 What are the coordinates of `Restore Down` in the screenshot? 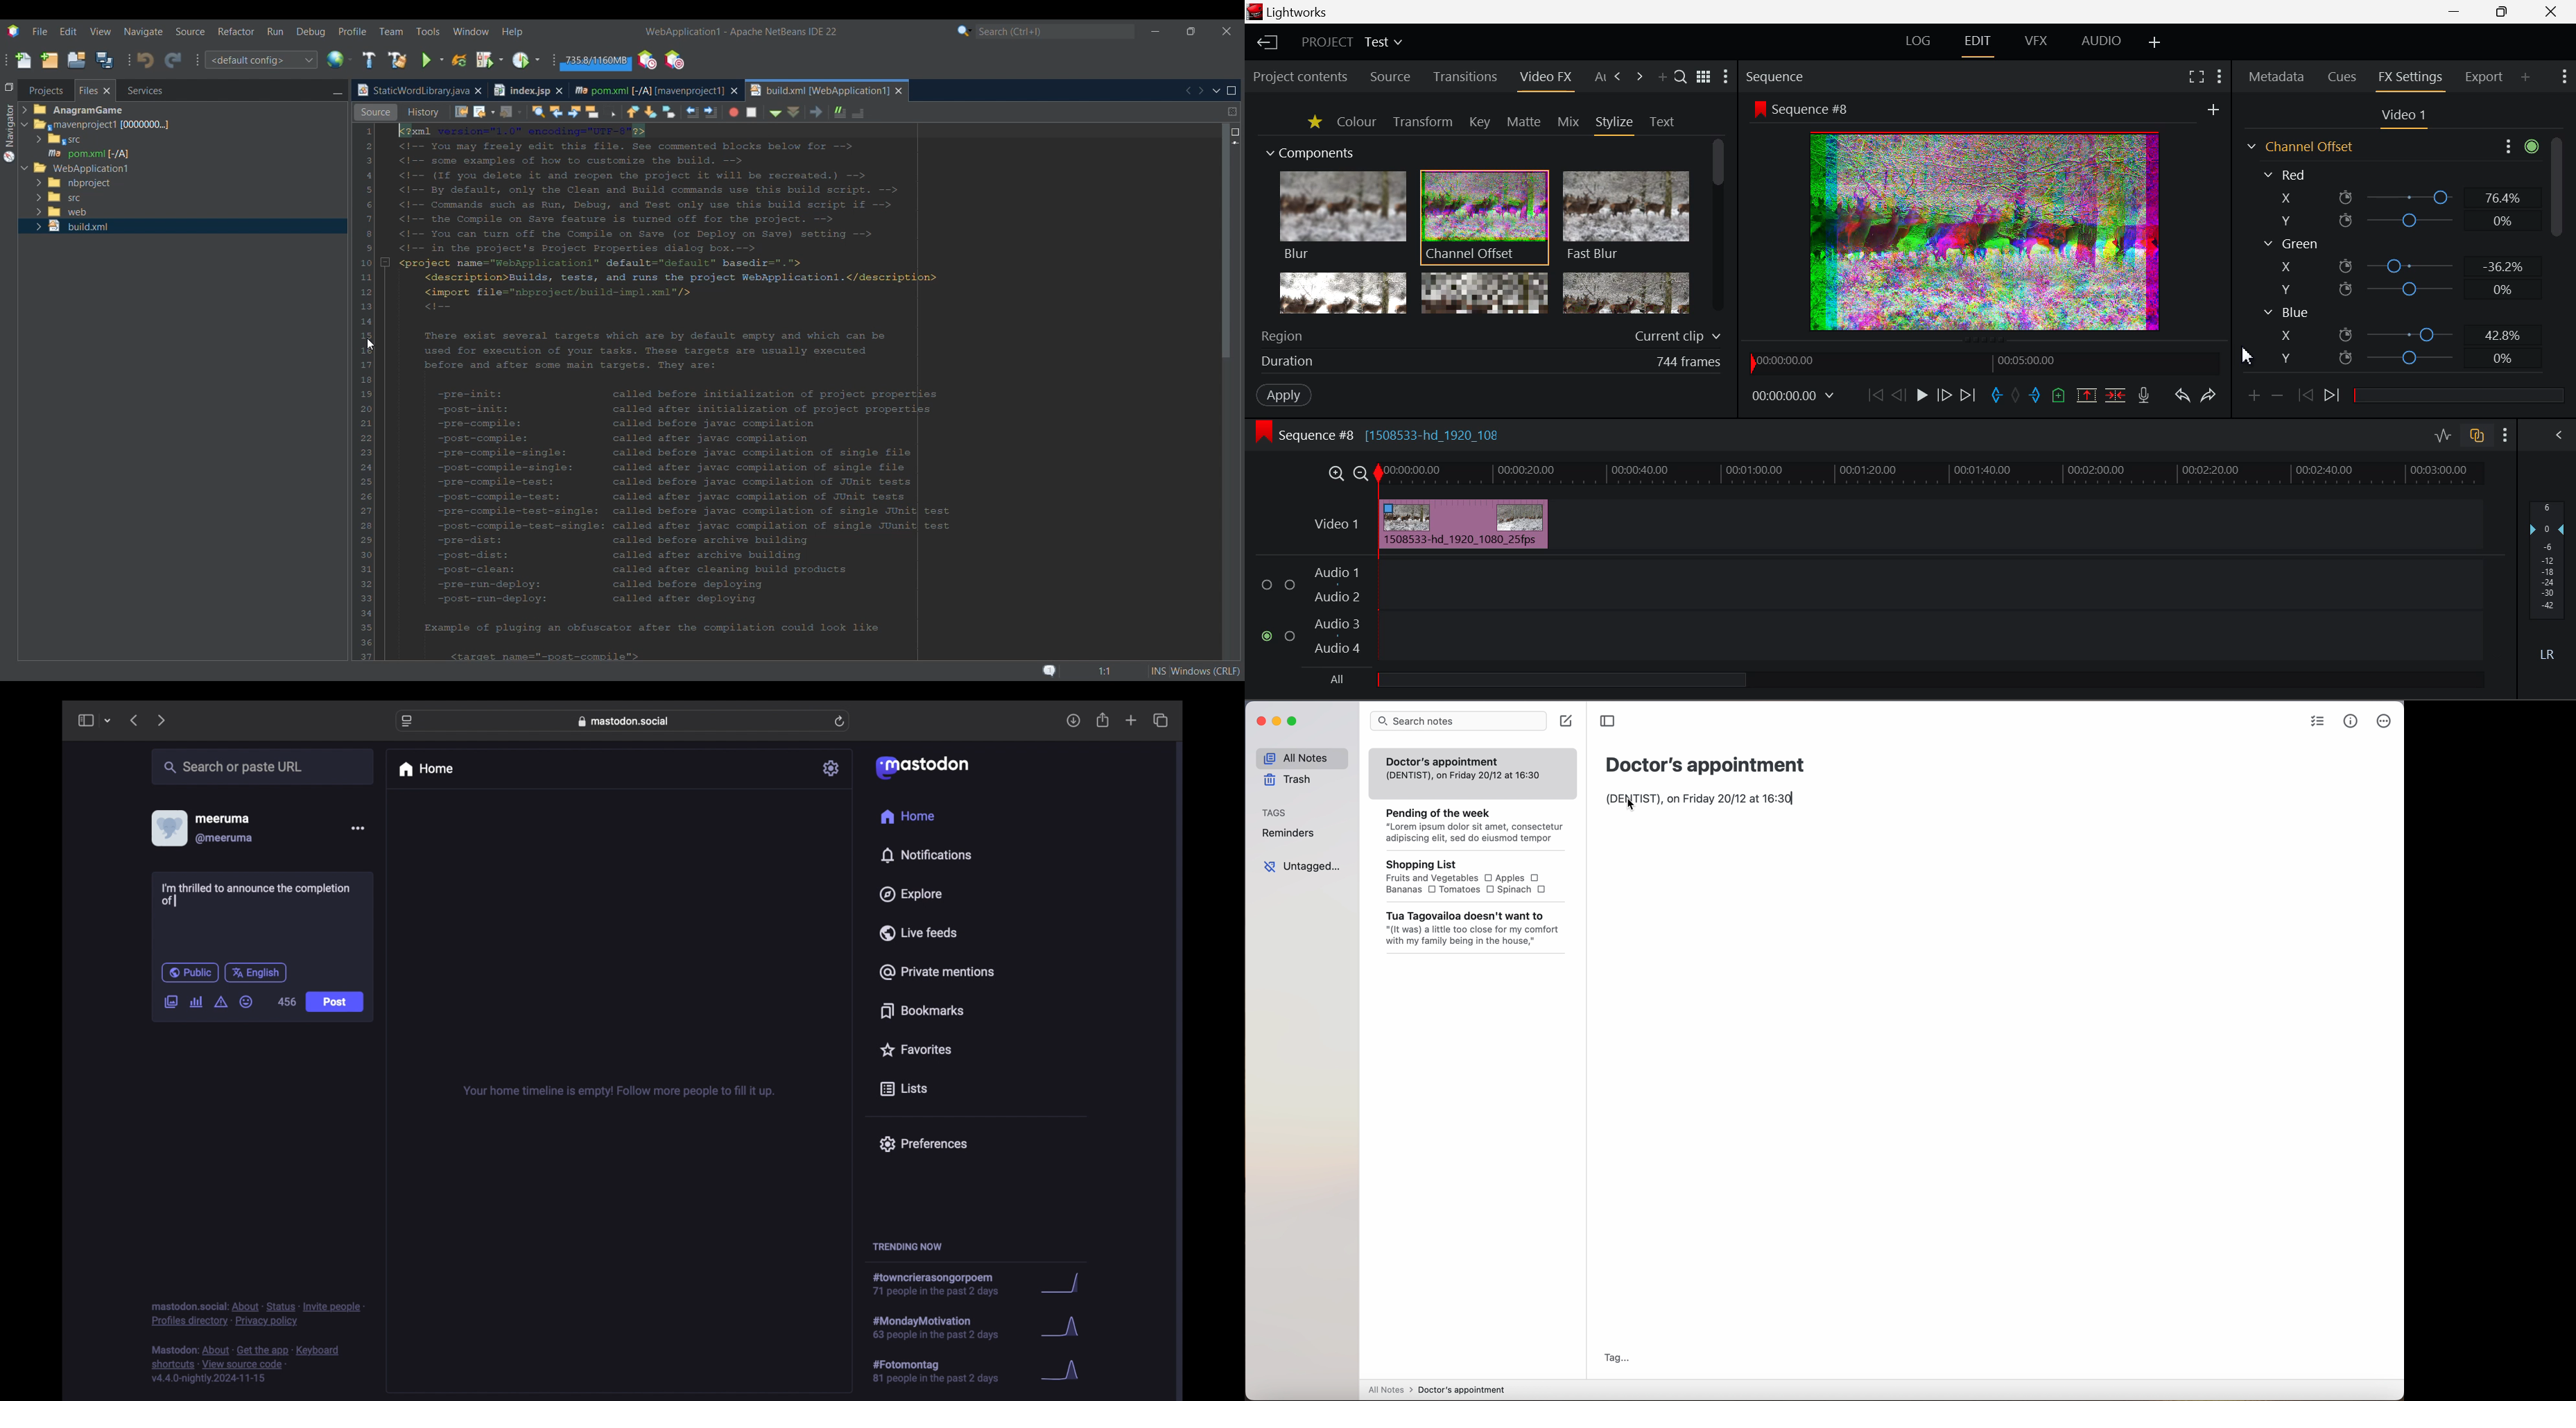 It's located at (2459, 12).